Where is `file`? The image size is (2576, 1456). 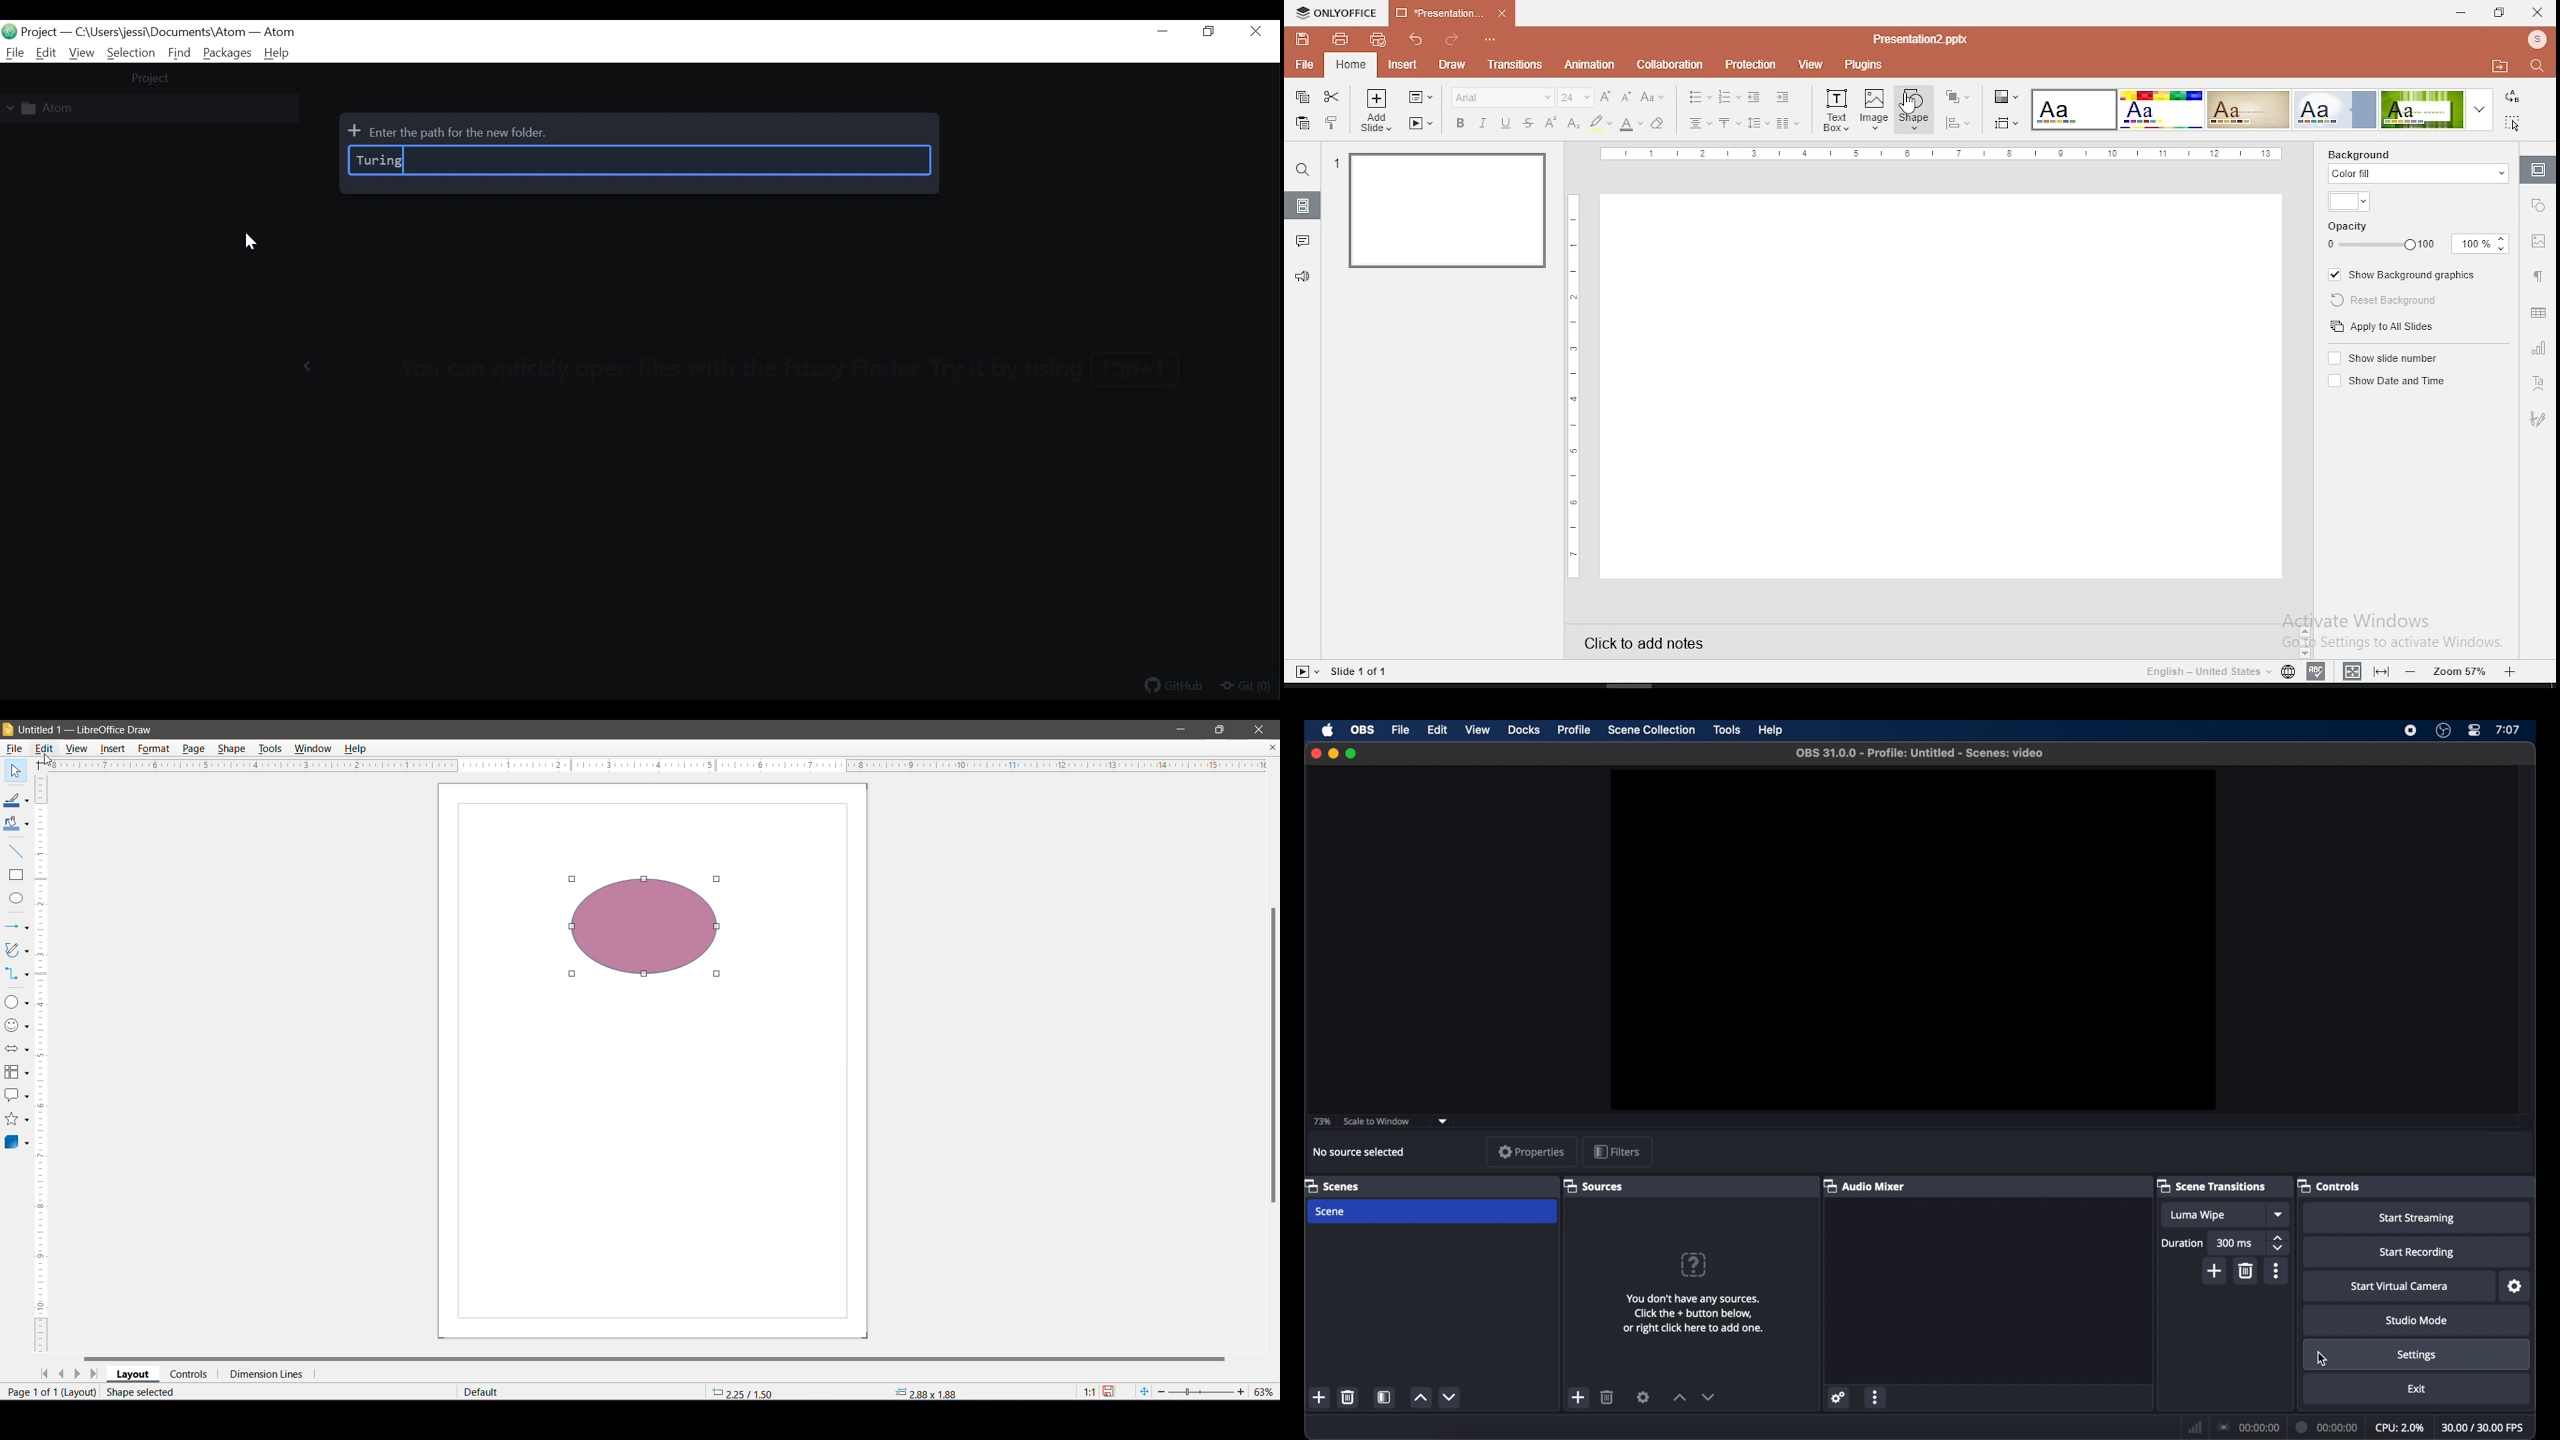
file is located at coordinates (1401, 729).